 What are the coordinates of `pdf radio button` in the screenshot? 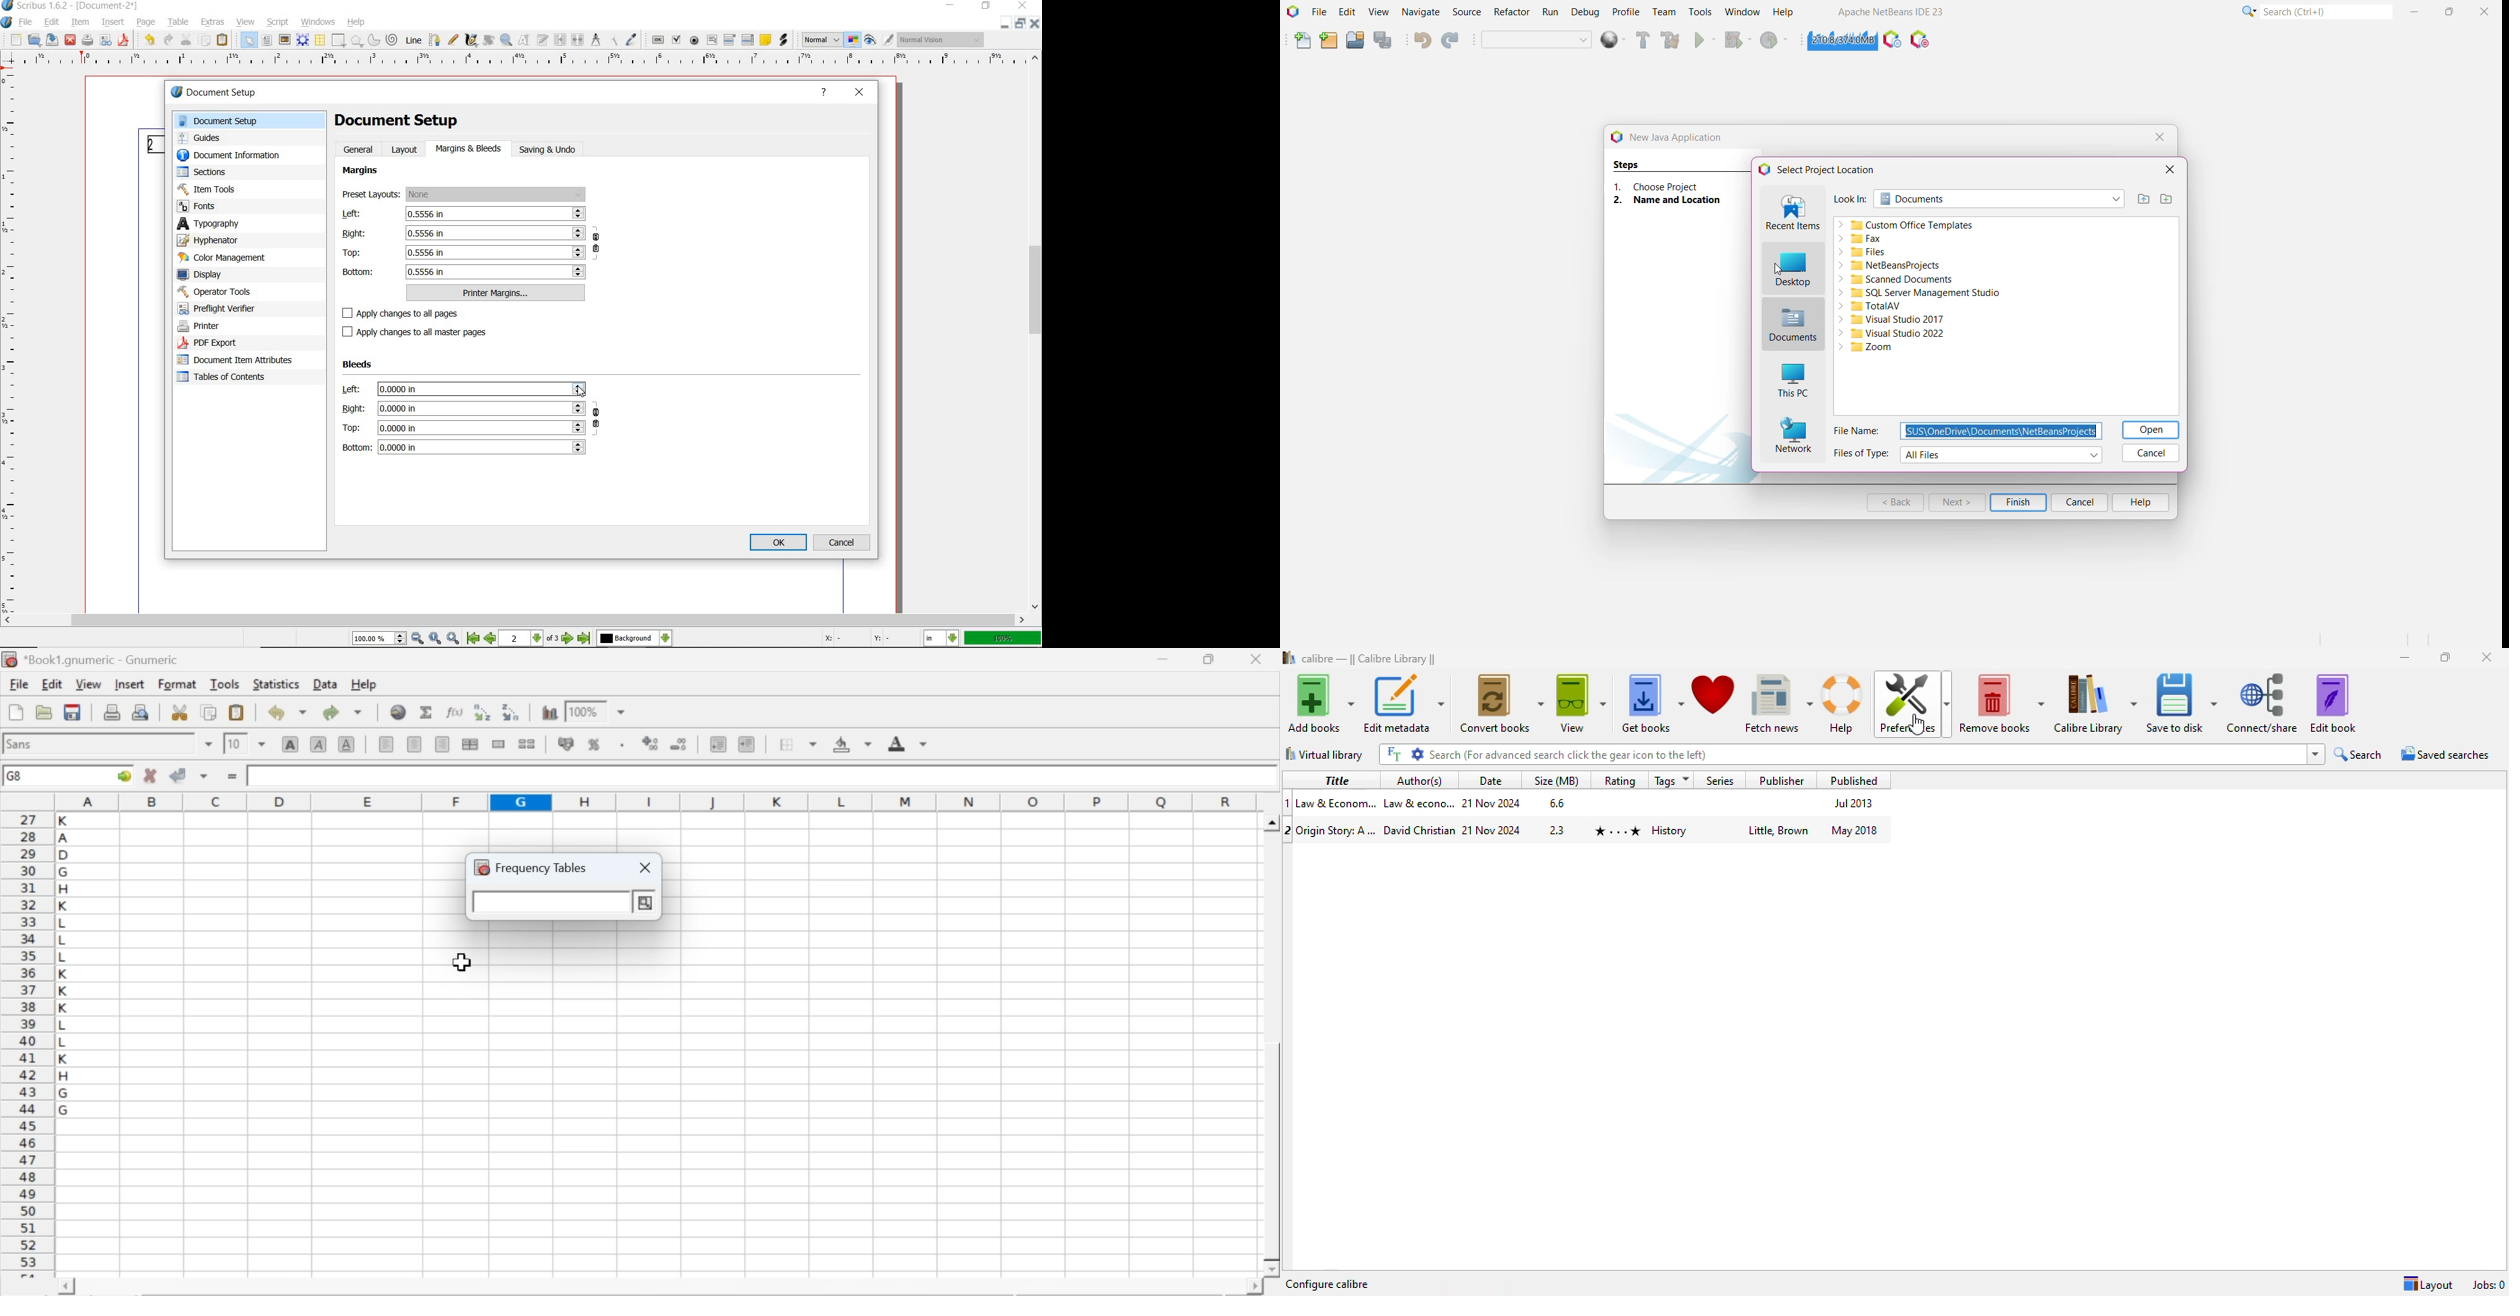 It's located at (695, 40).